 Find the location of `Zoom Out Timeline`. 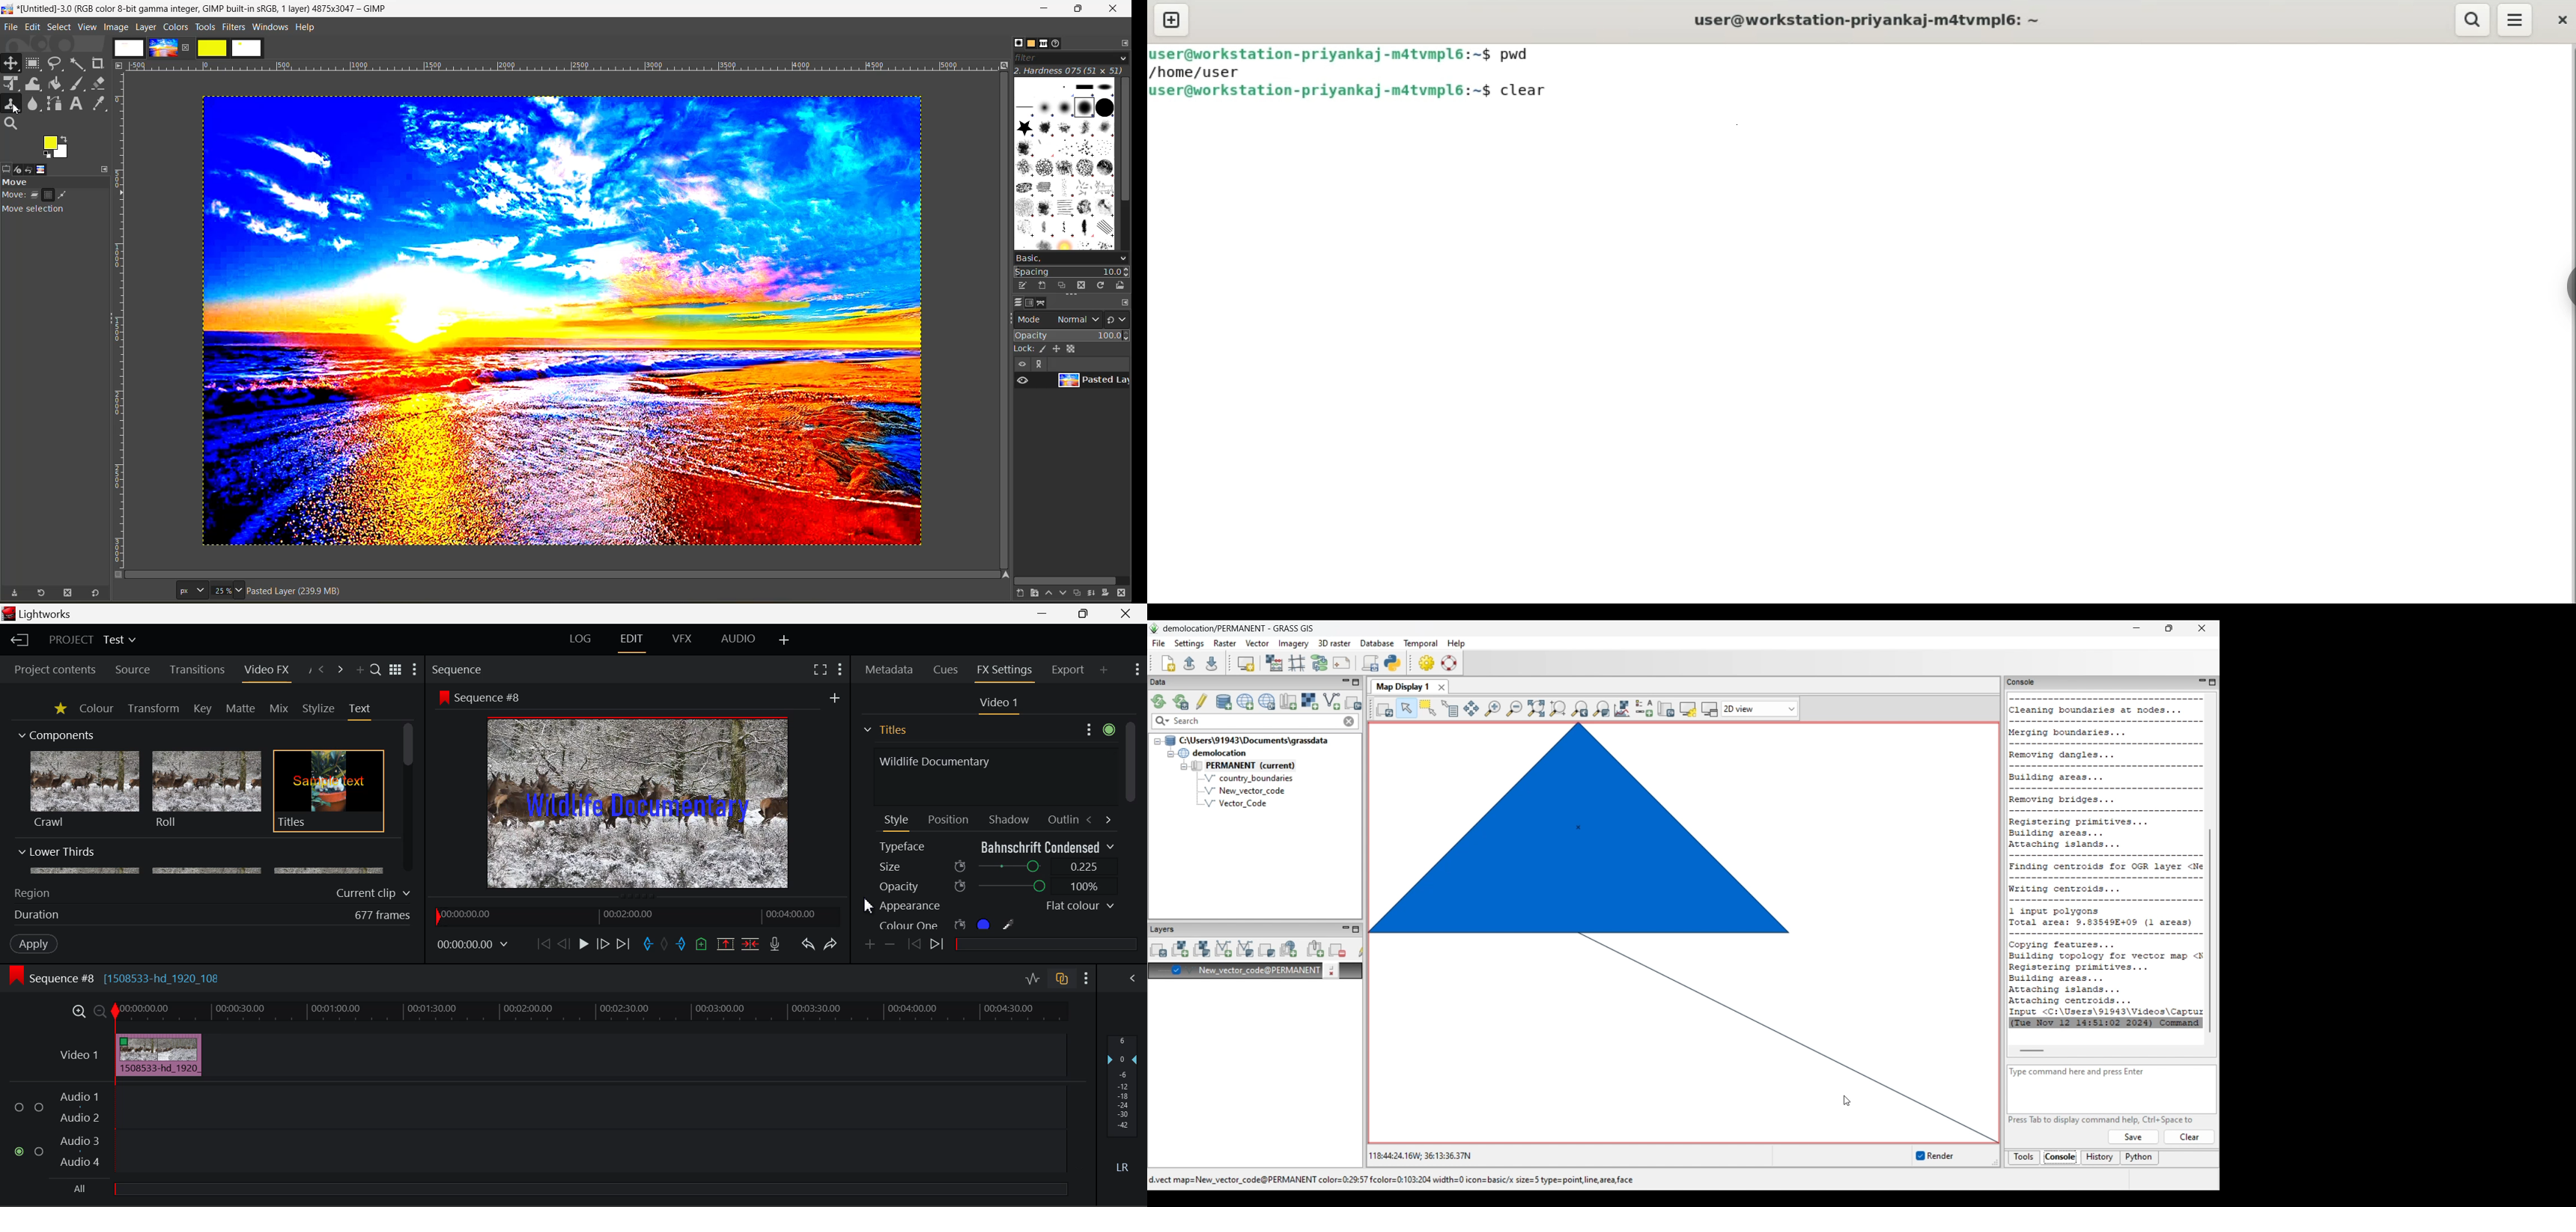

Zoom Out Timeline is located at coordinates (100, 1013).